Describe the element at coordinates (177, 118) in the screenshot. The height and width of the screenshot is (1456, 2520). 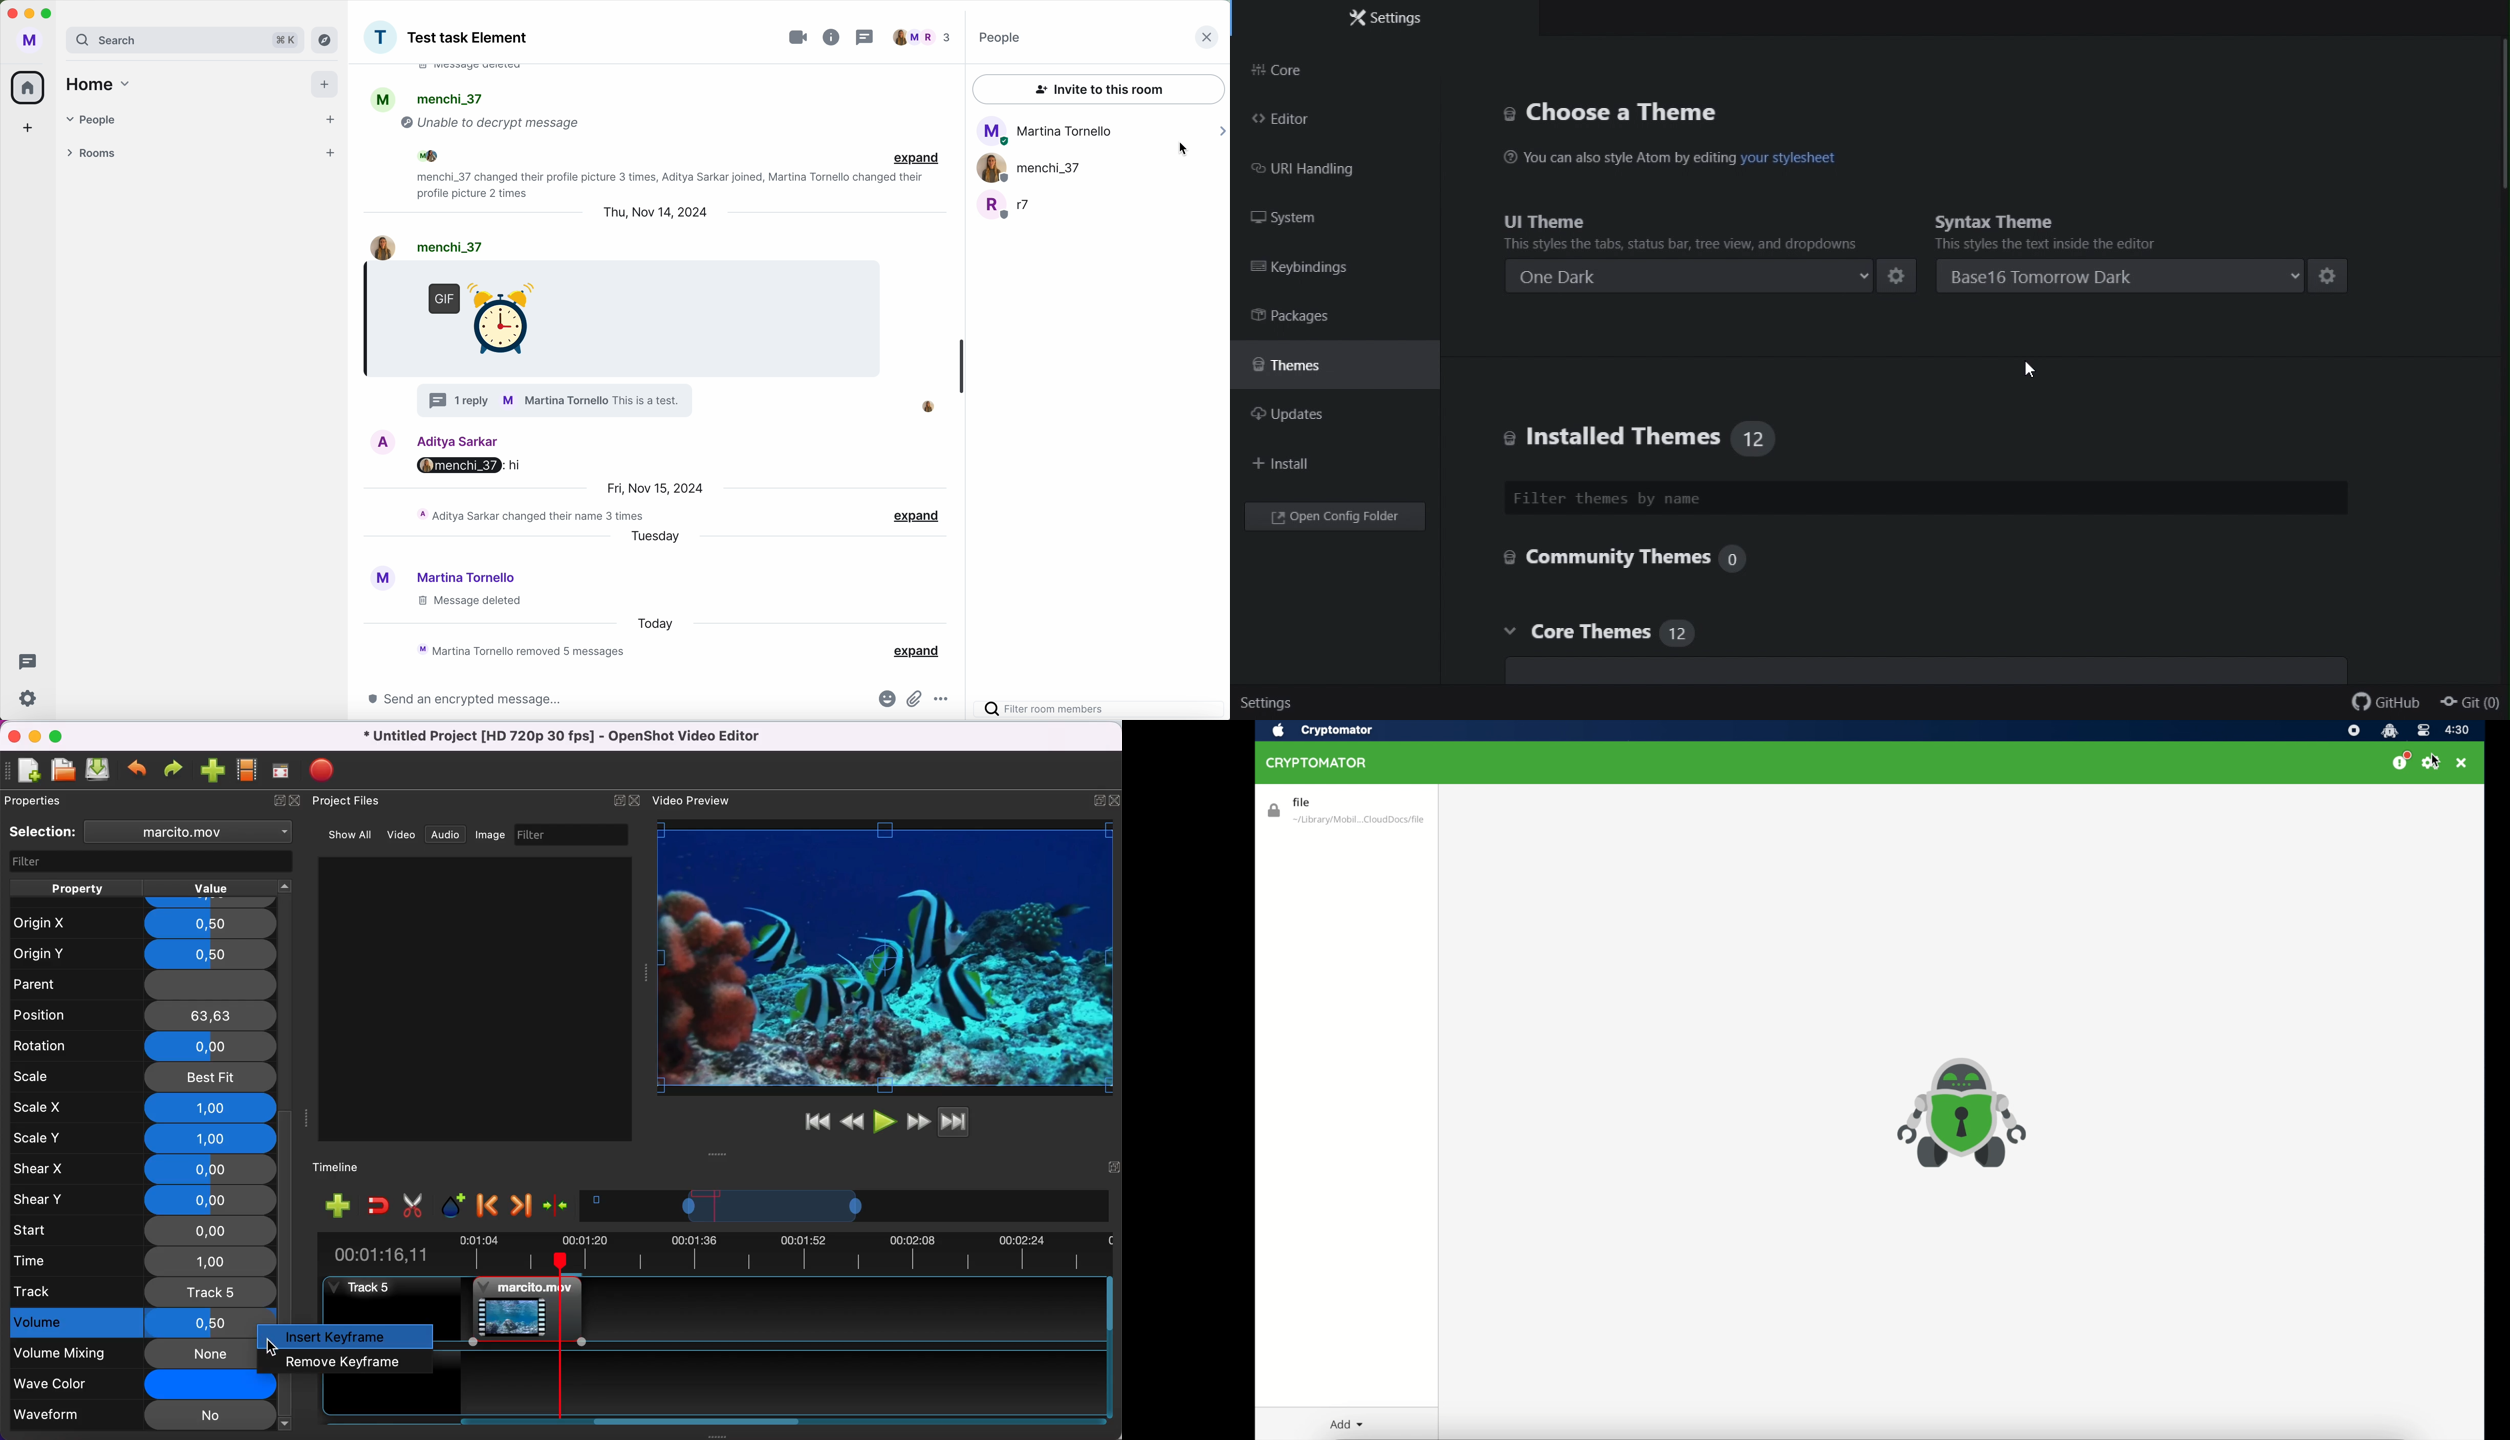
I see `people` at that location.